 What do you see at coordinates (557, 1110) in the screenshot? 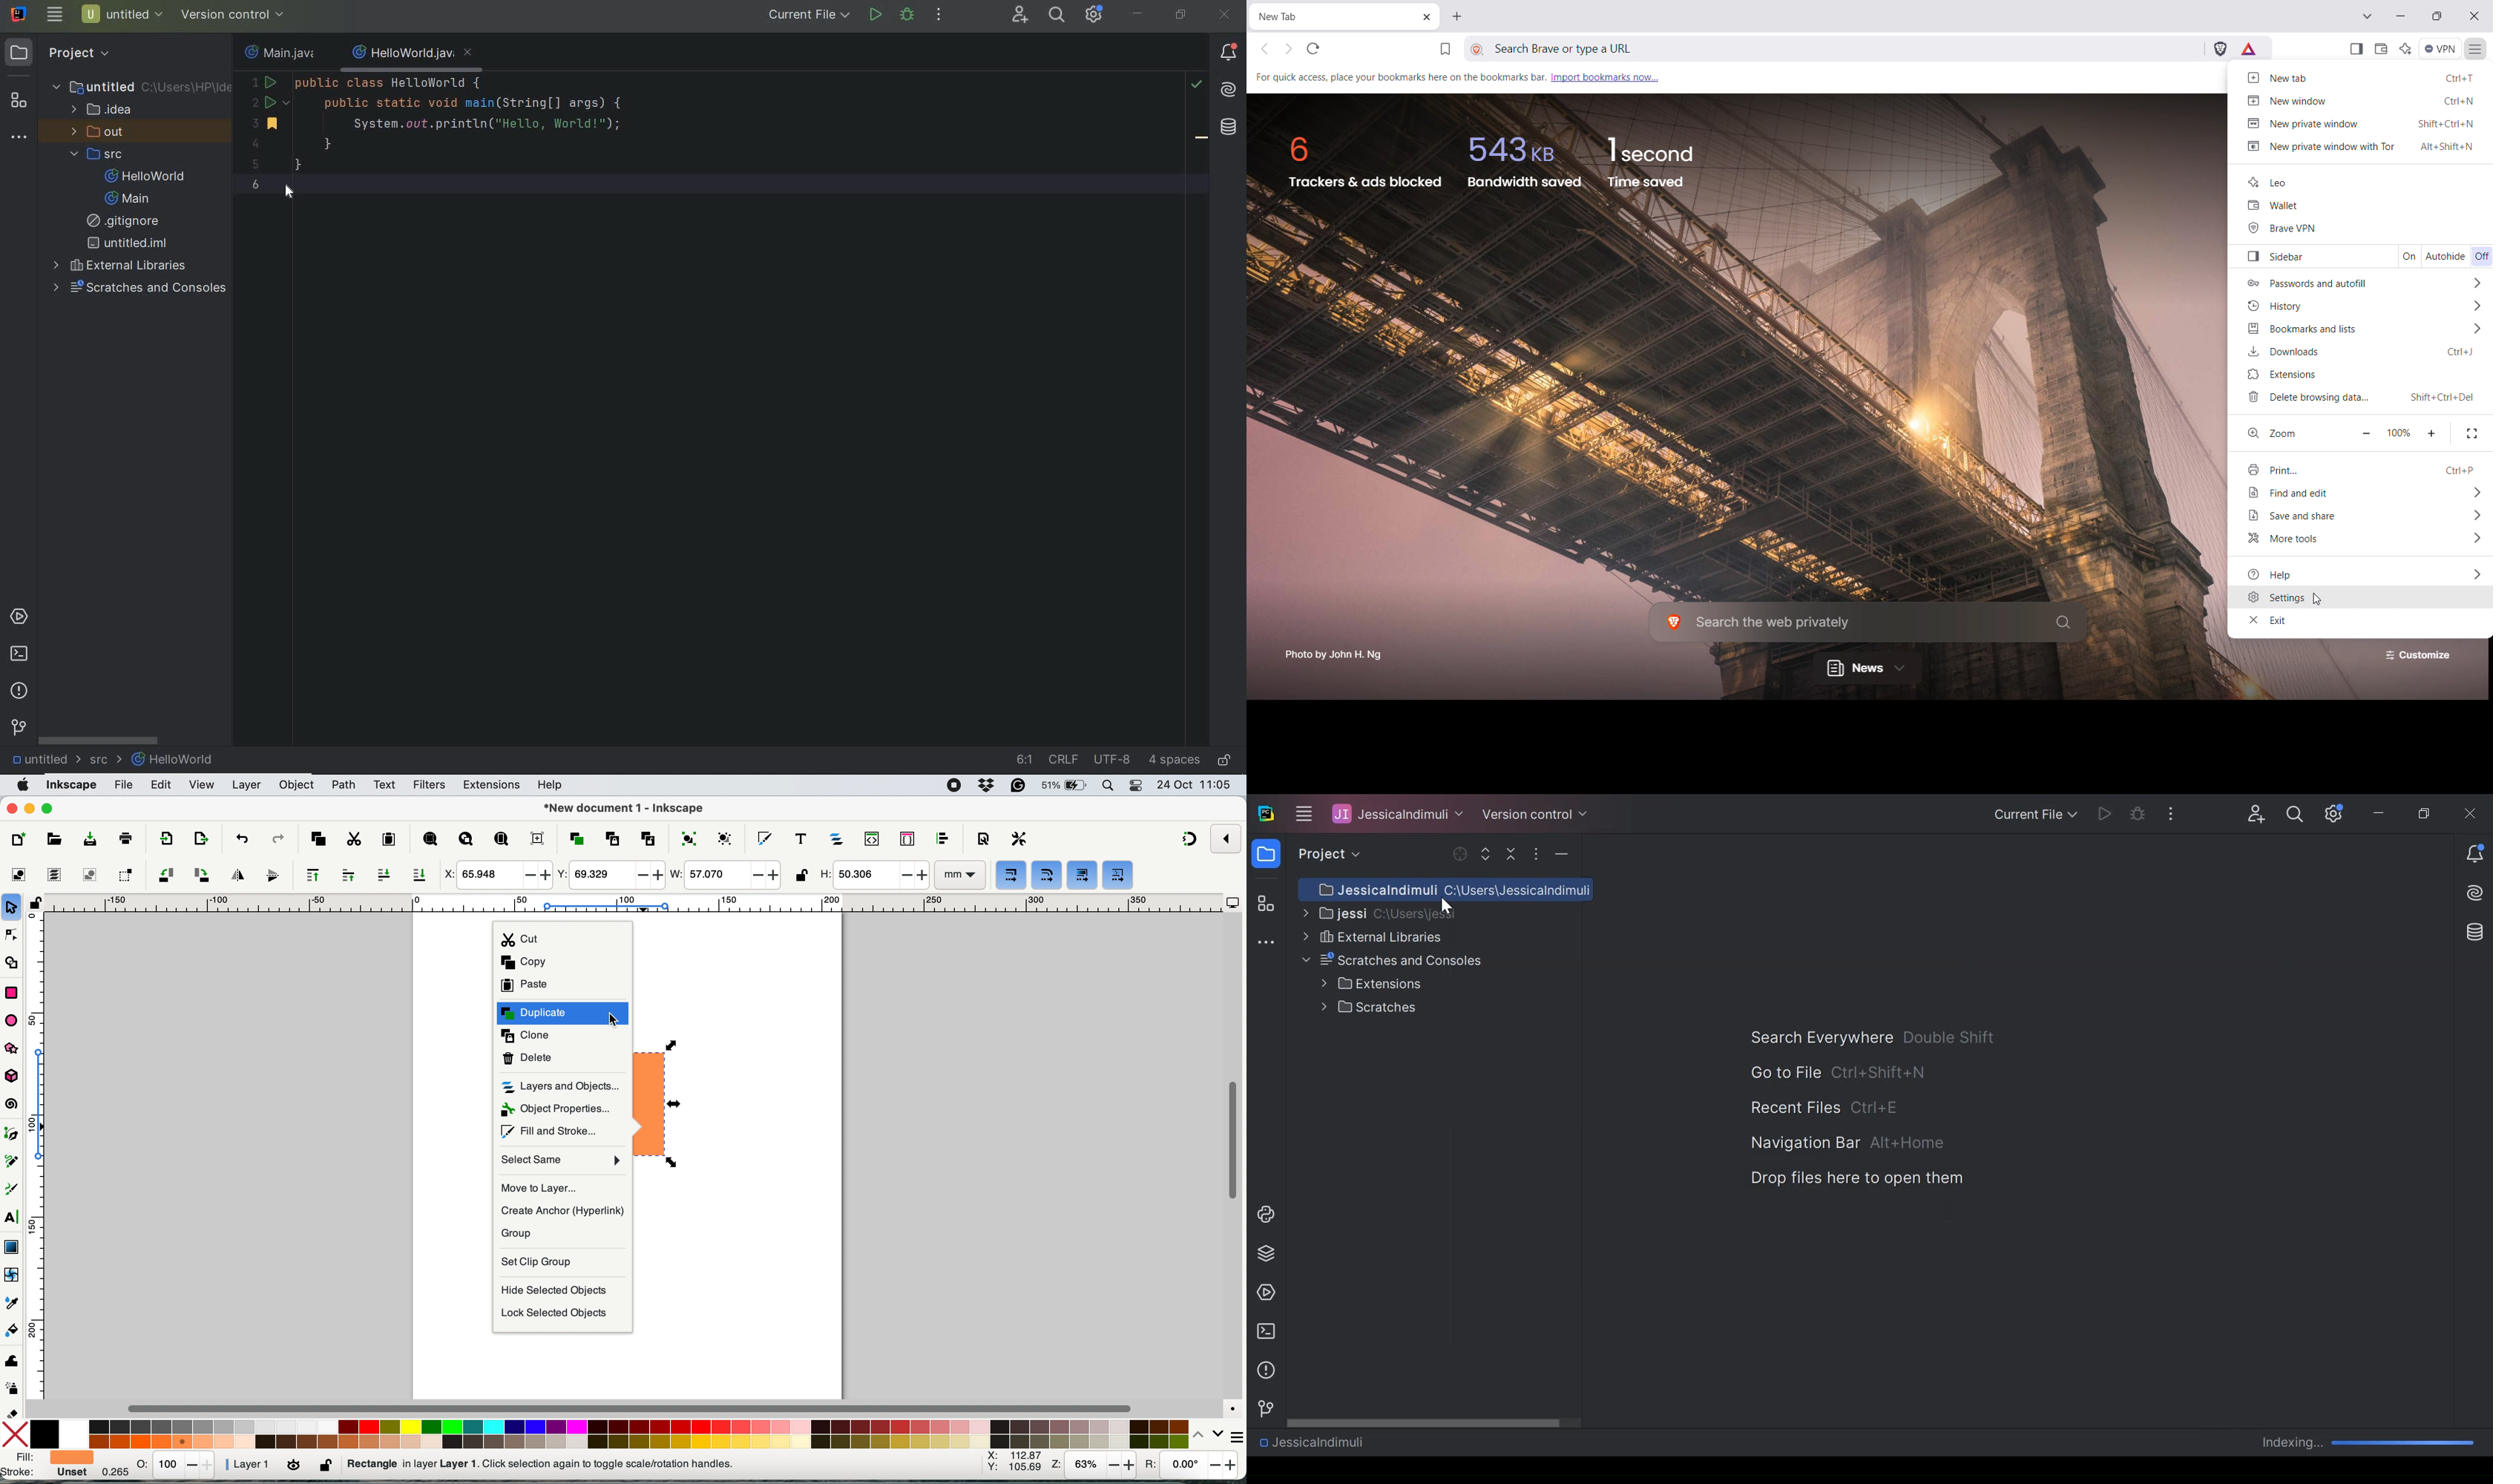
I see `object propeties` at bounding box center [557, 1110].